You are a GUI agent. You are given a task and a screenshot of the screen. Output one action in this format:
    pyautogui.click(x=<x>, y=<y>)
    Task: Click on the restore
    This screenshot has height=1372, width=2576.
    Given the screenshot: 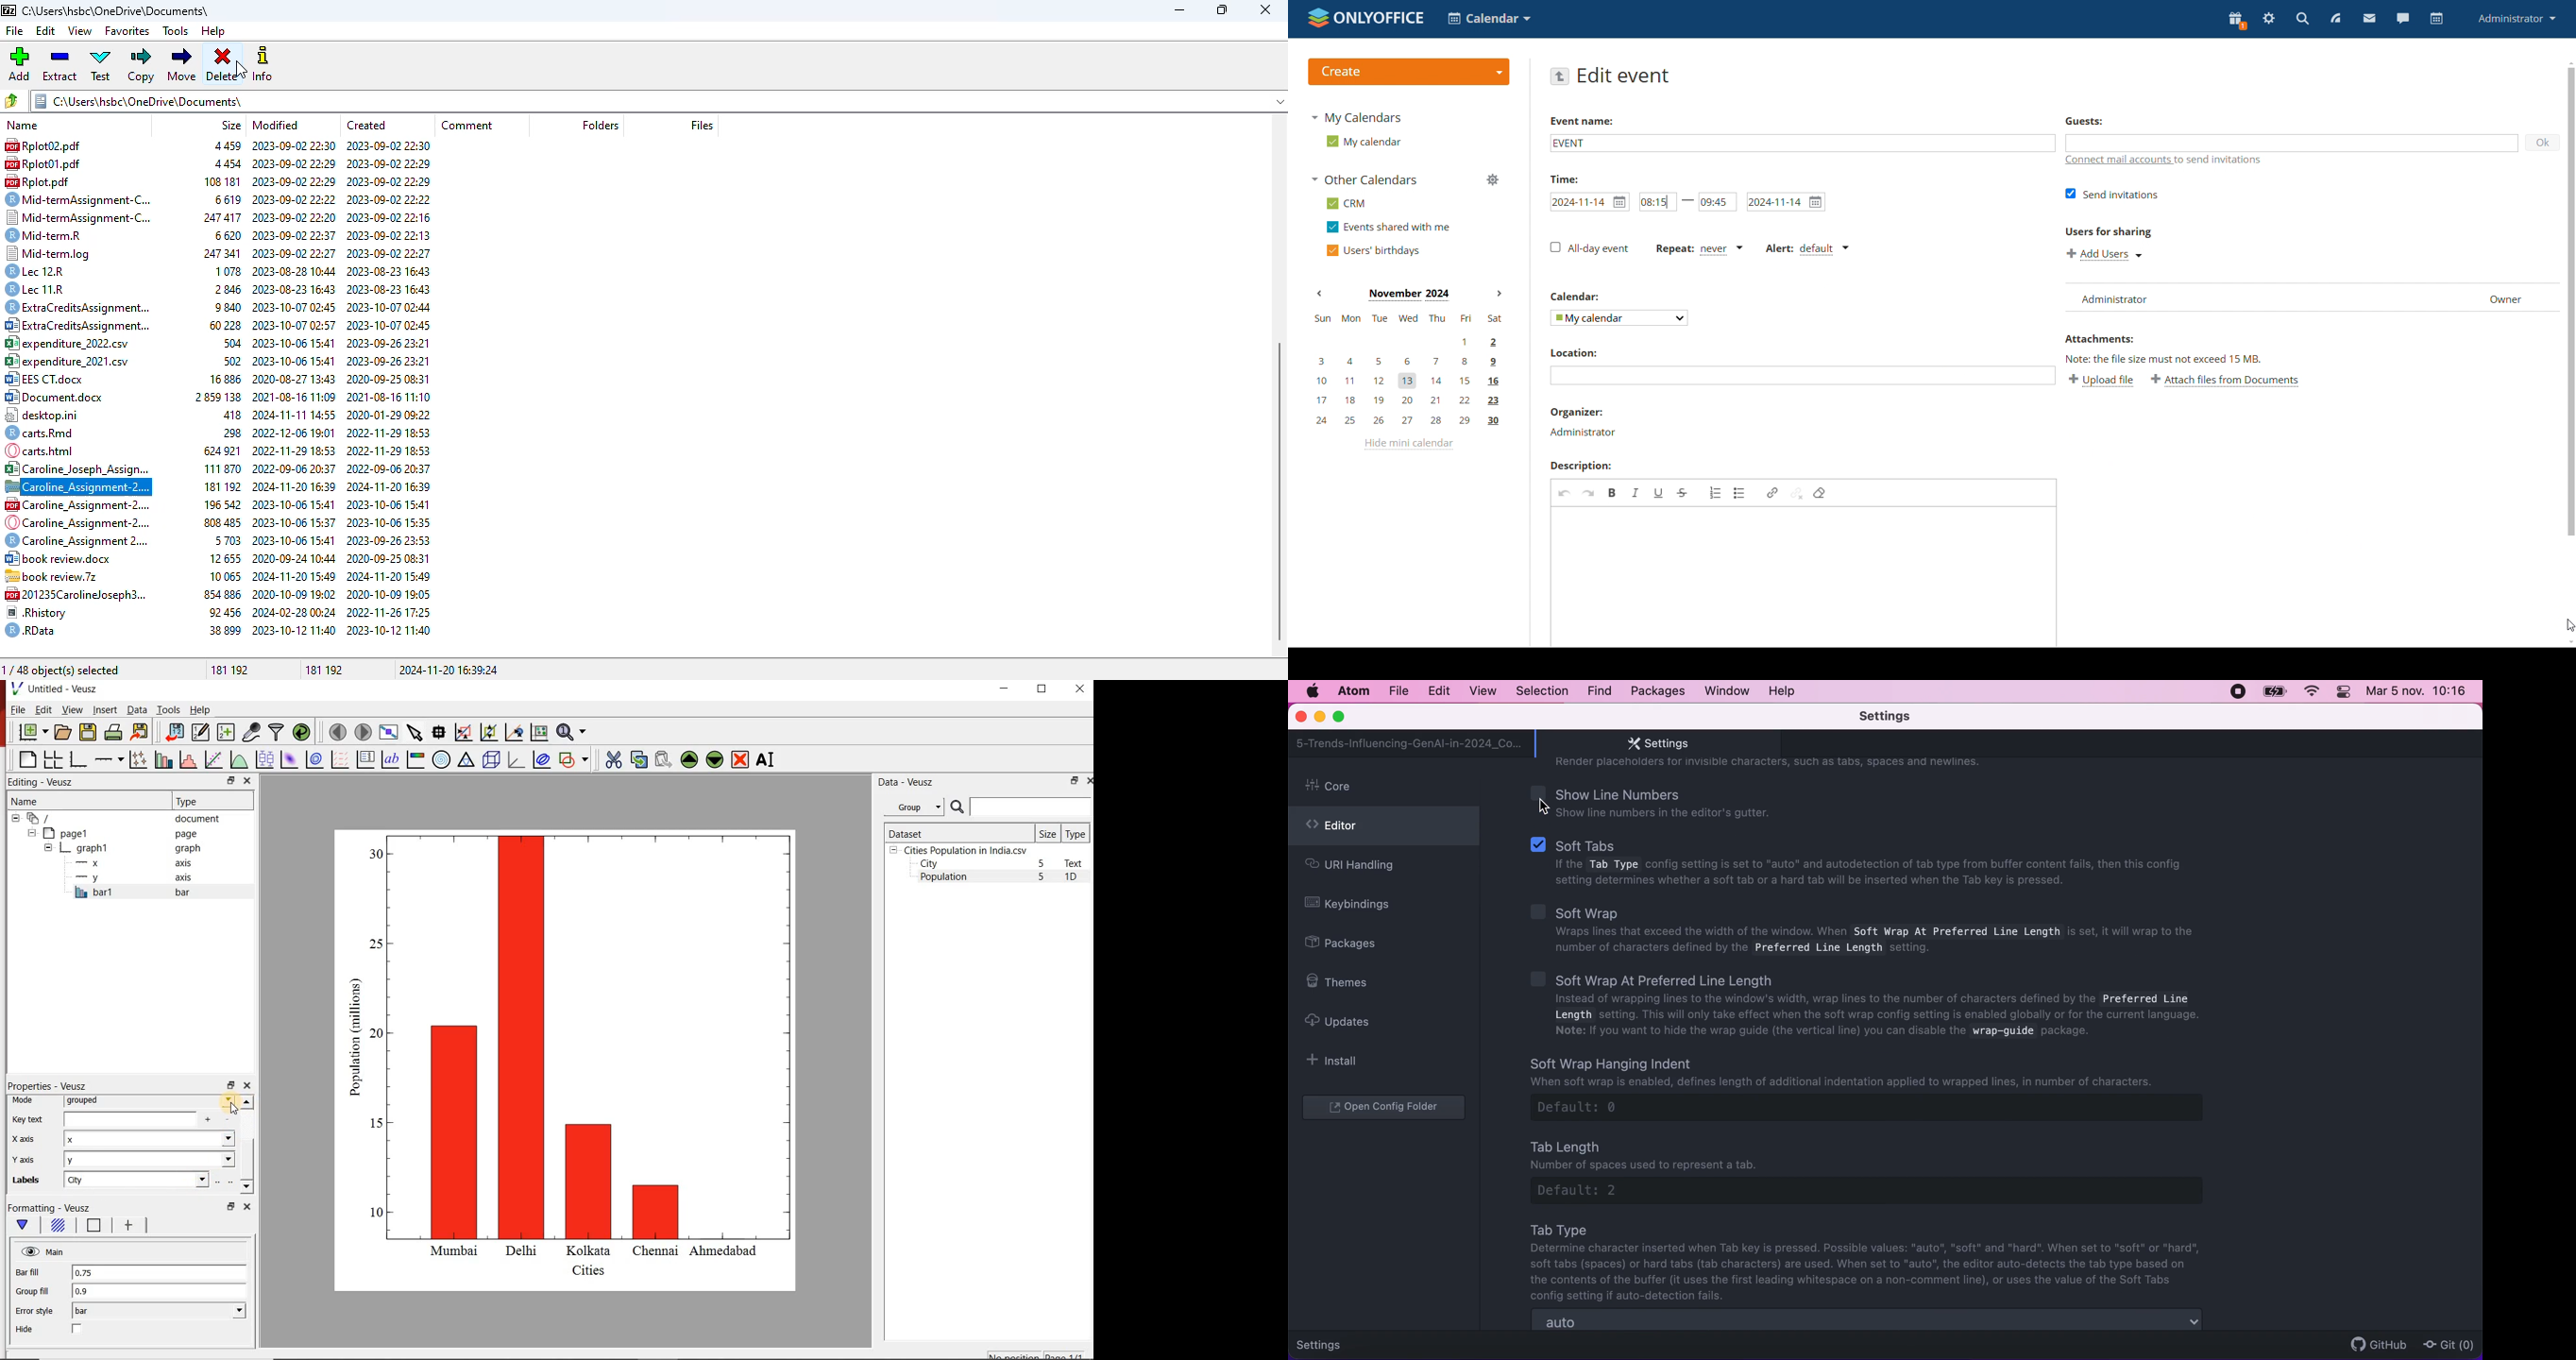 What is the action you would take?
    pyautogui.click(x=230, y=1206)
    